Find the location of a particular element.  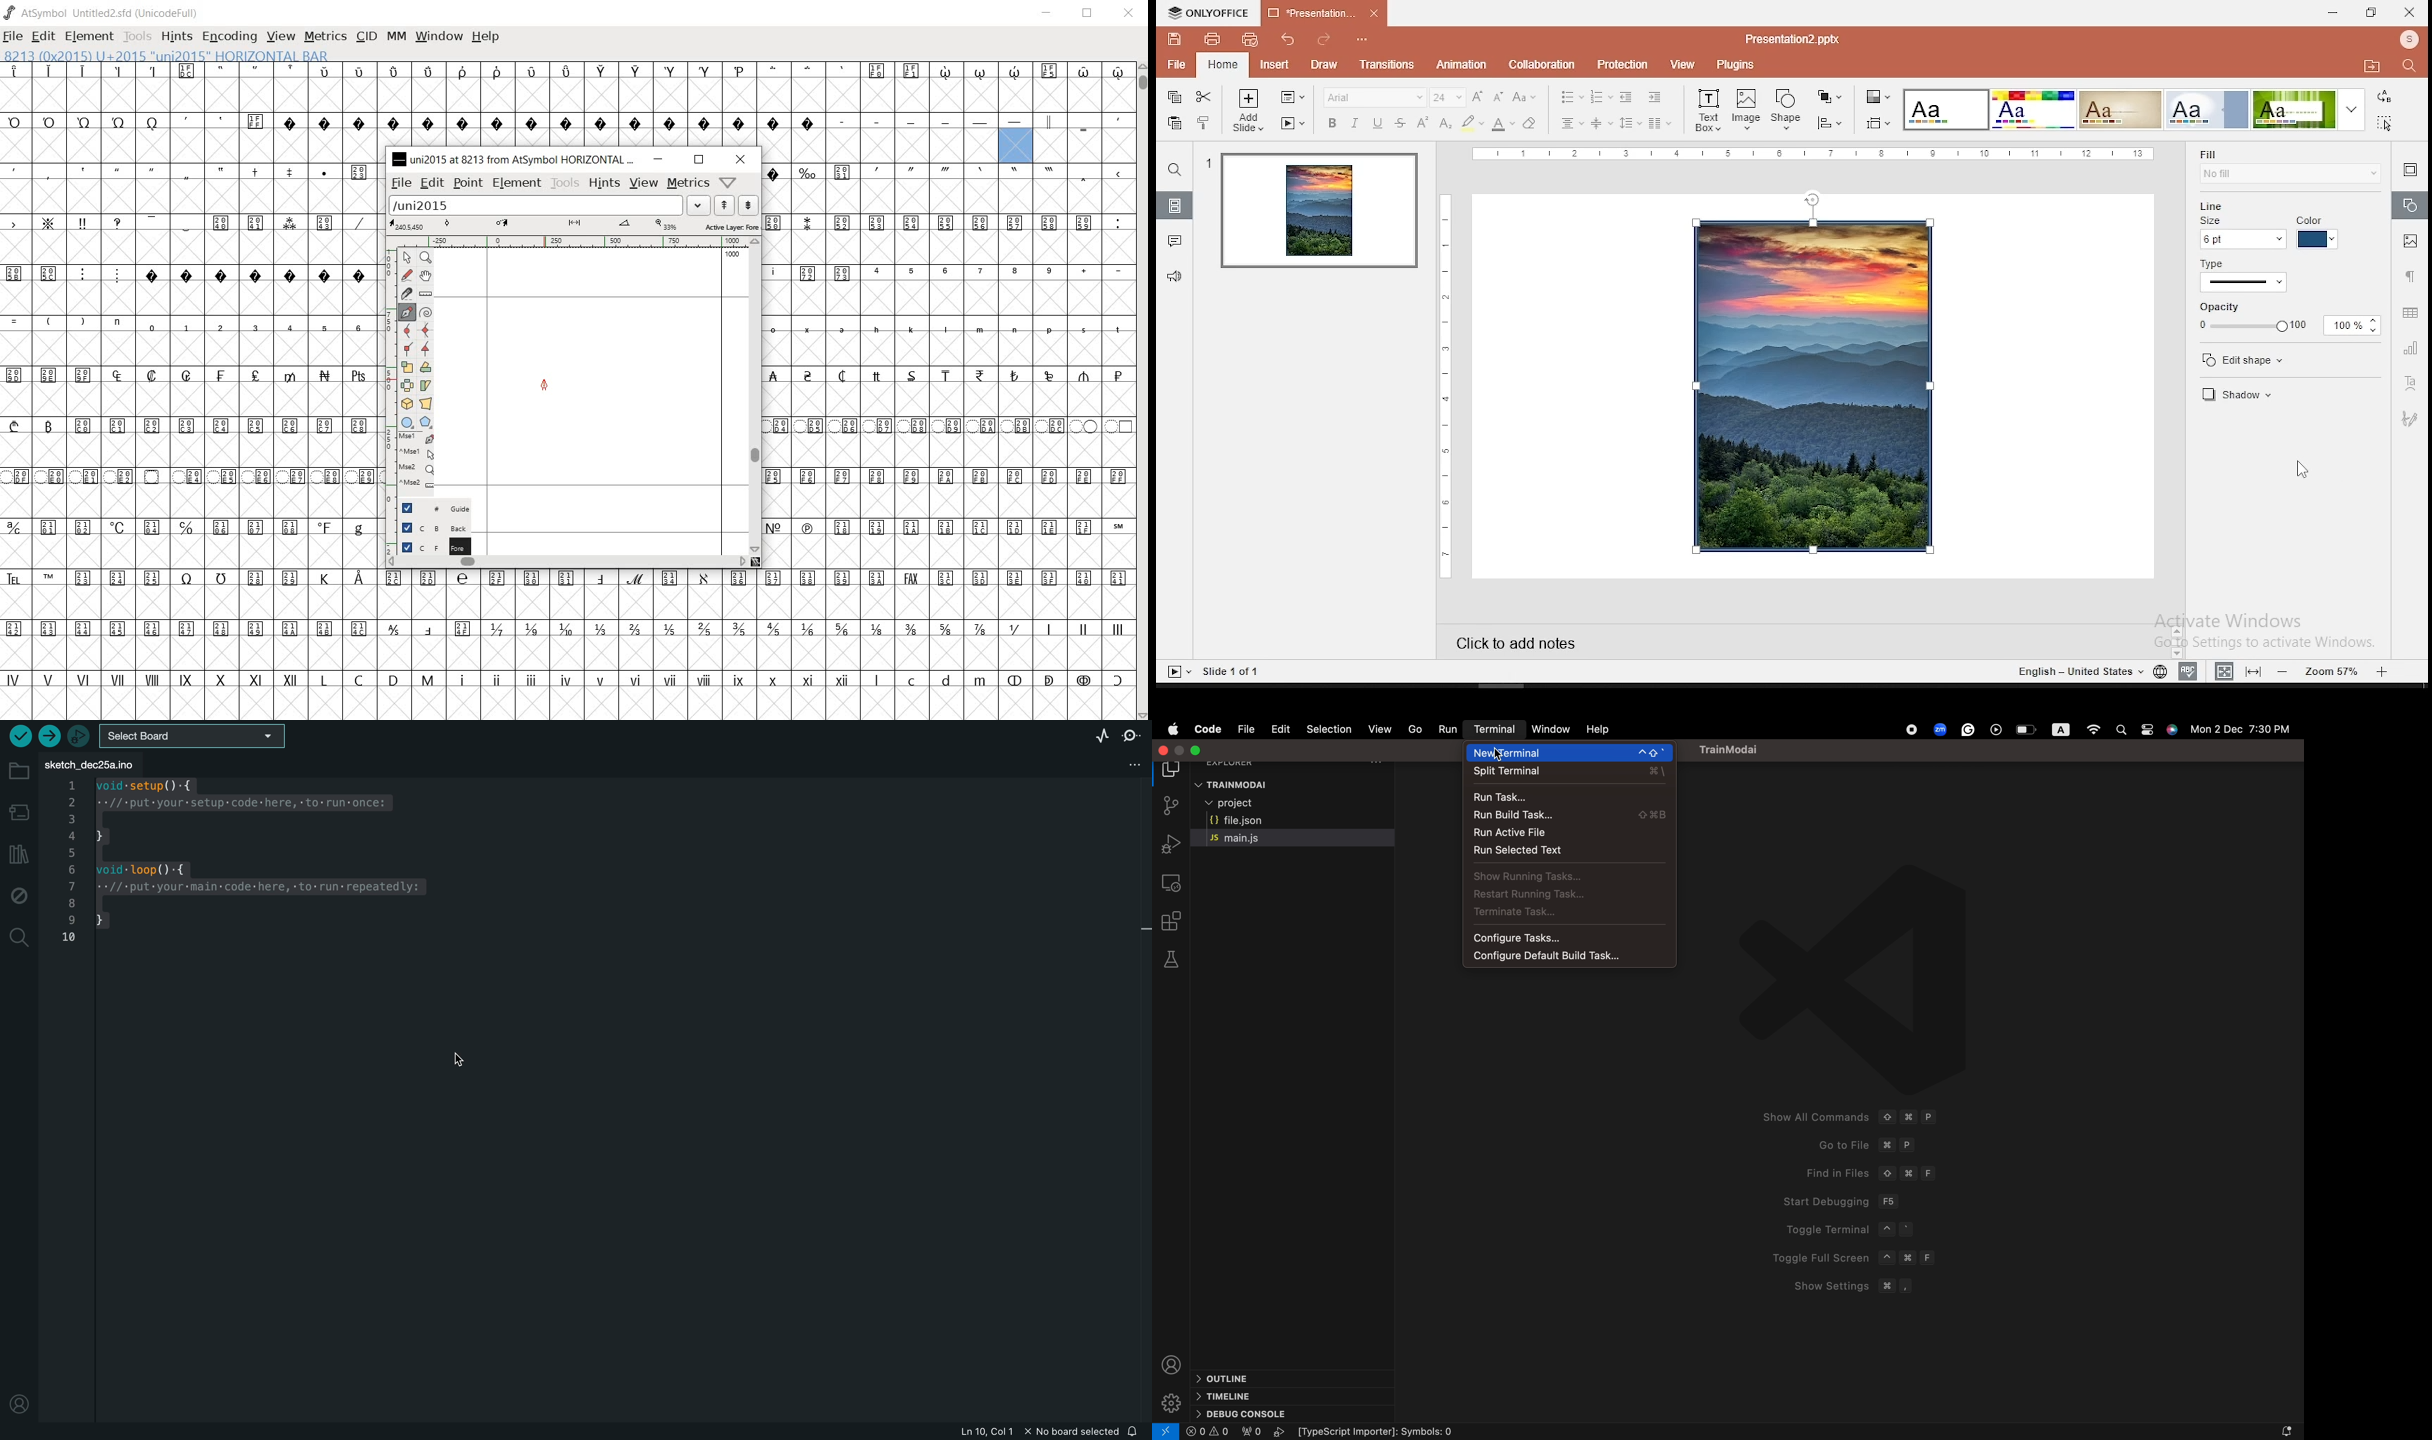

profile is located at coordinates (2407, 40).